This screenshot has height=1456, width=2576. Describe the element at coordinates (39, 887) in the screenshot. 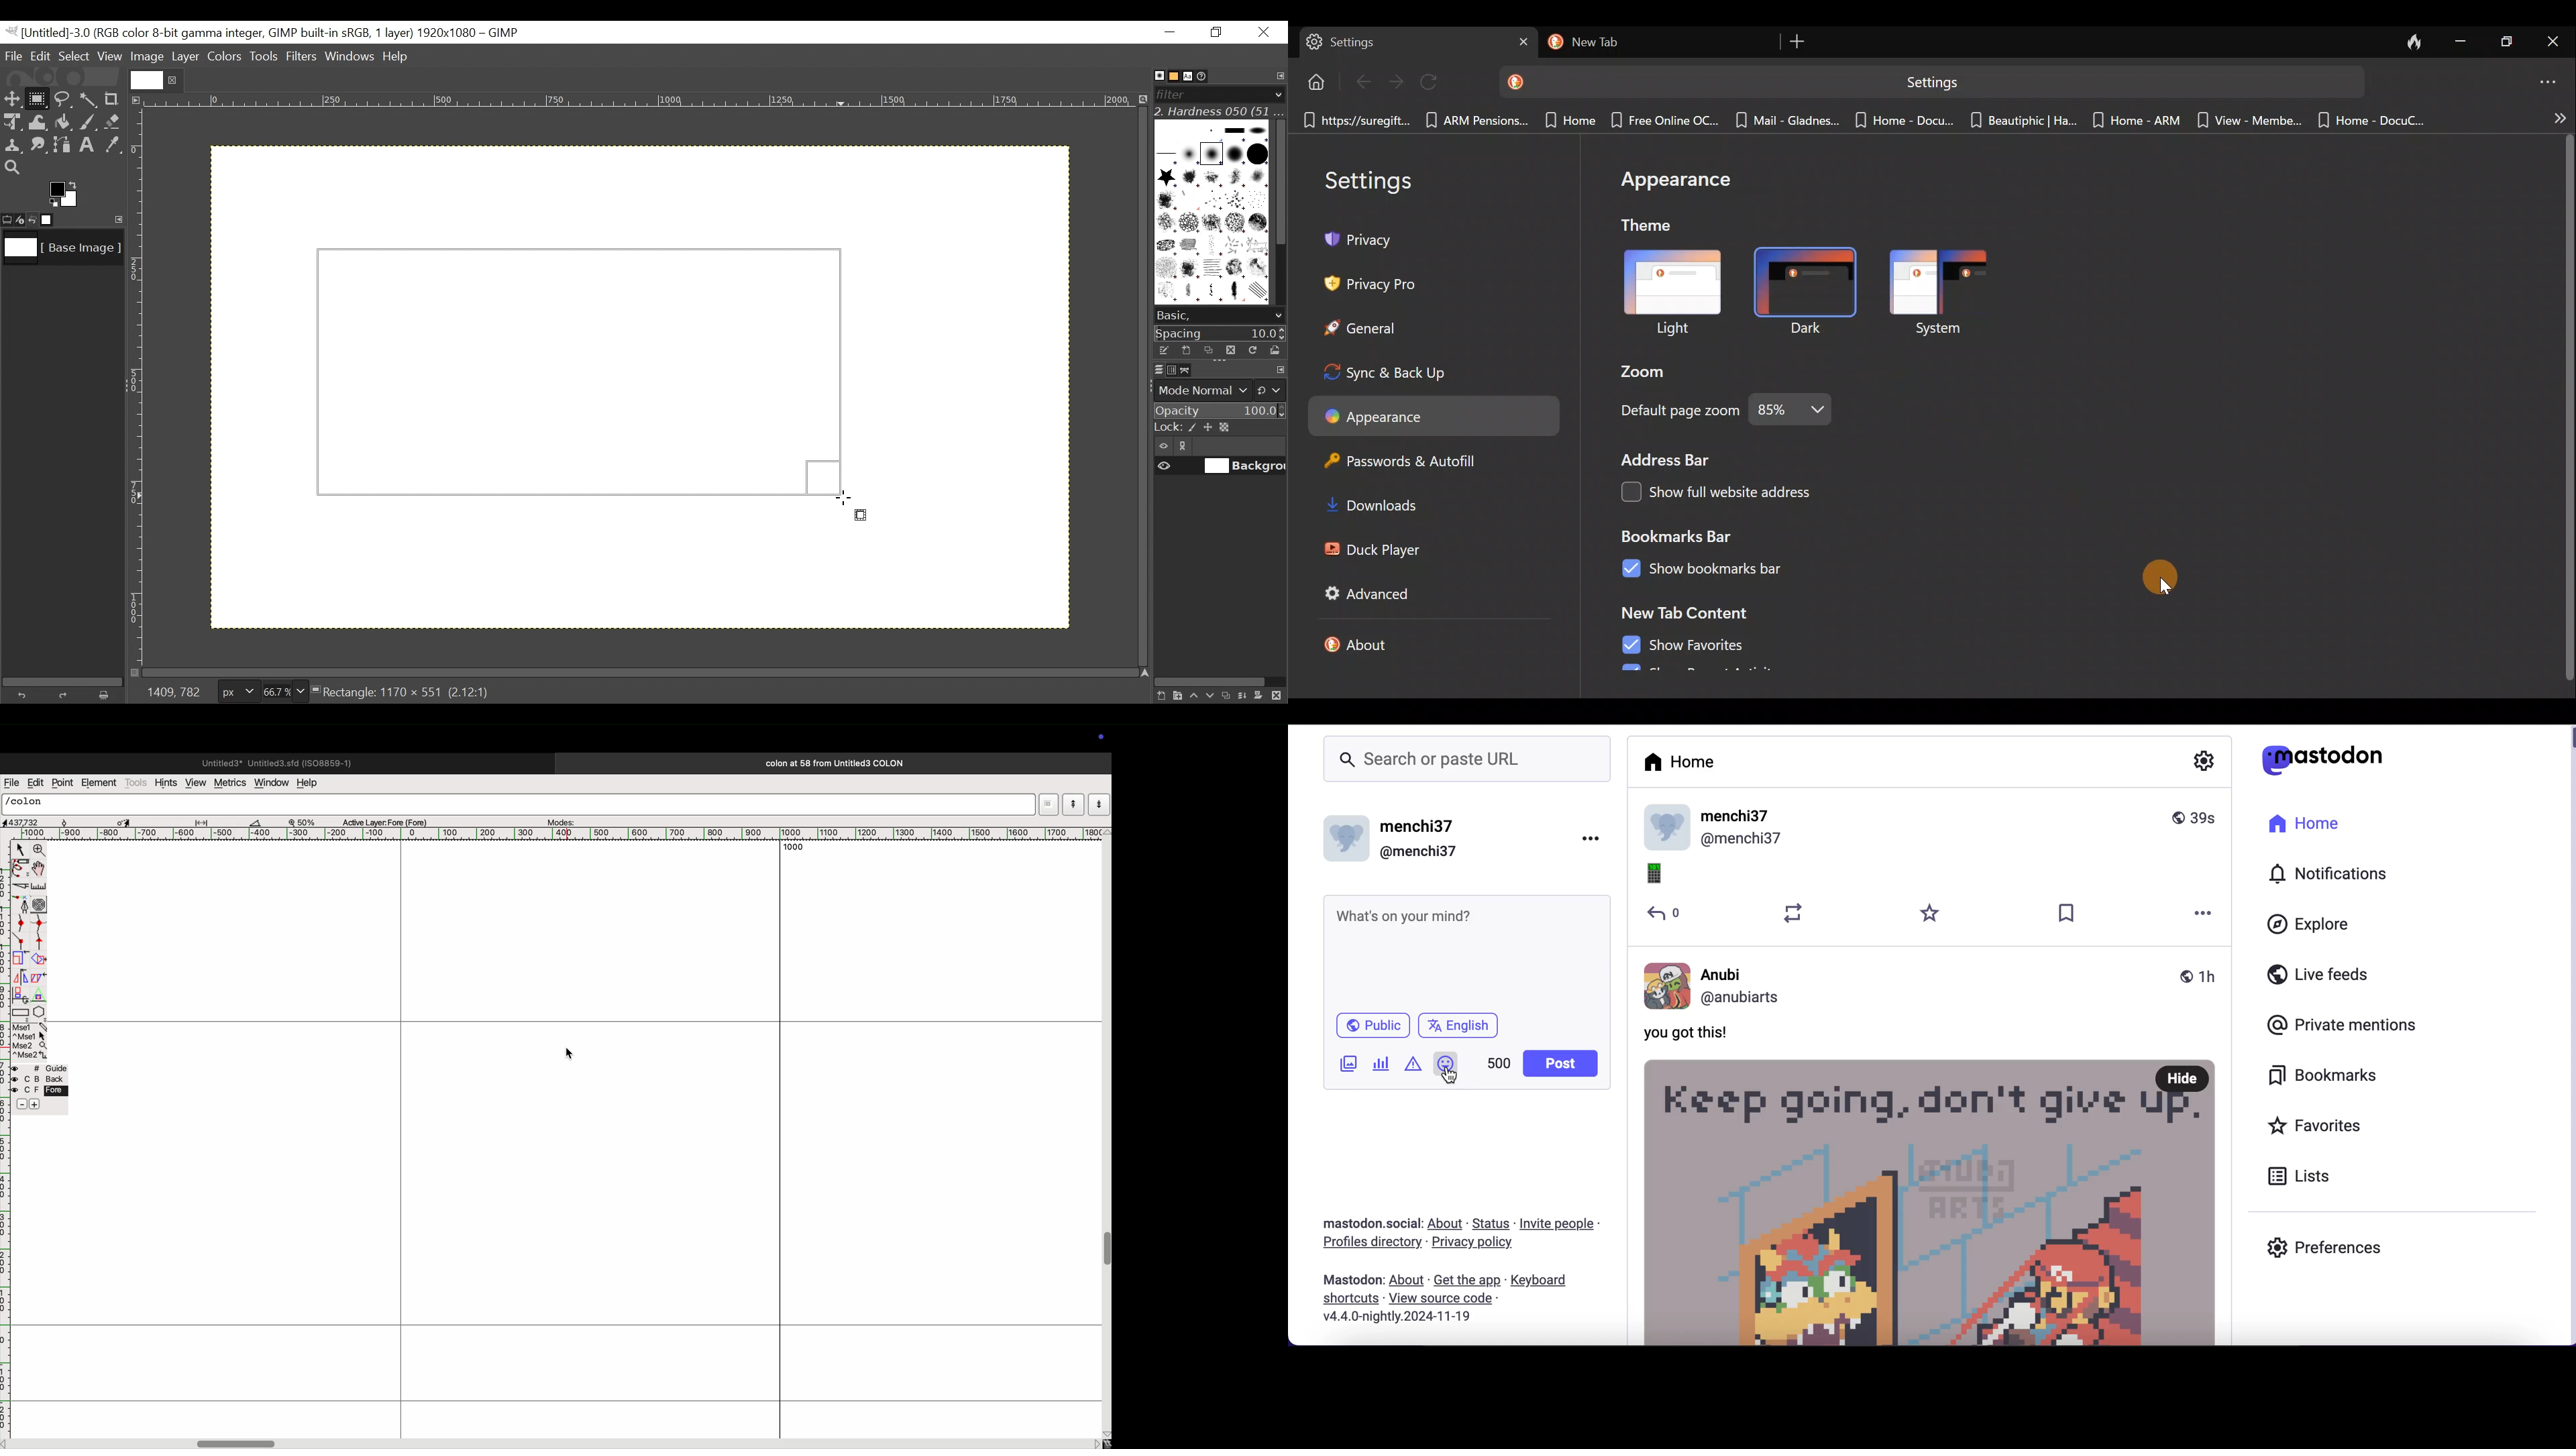

I see `scale` at that location.